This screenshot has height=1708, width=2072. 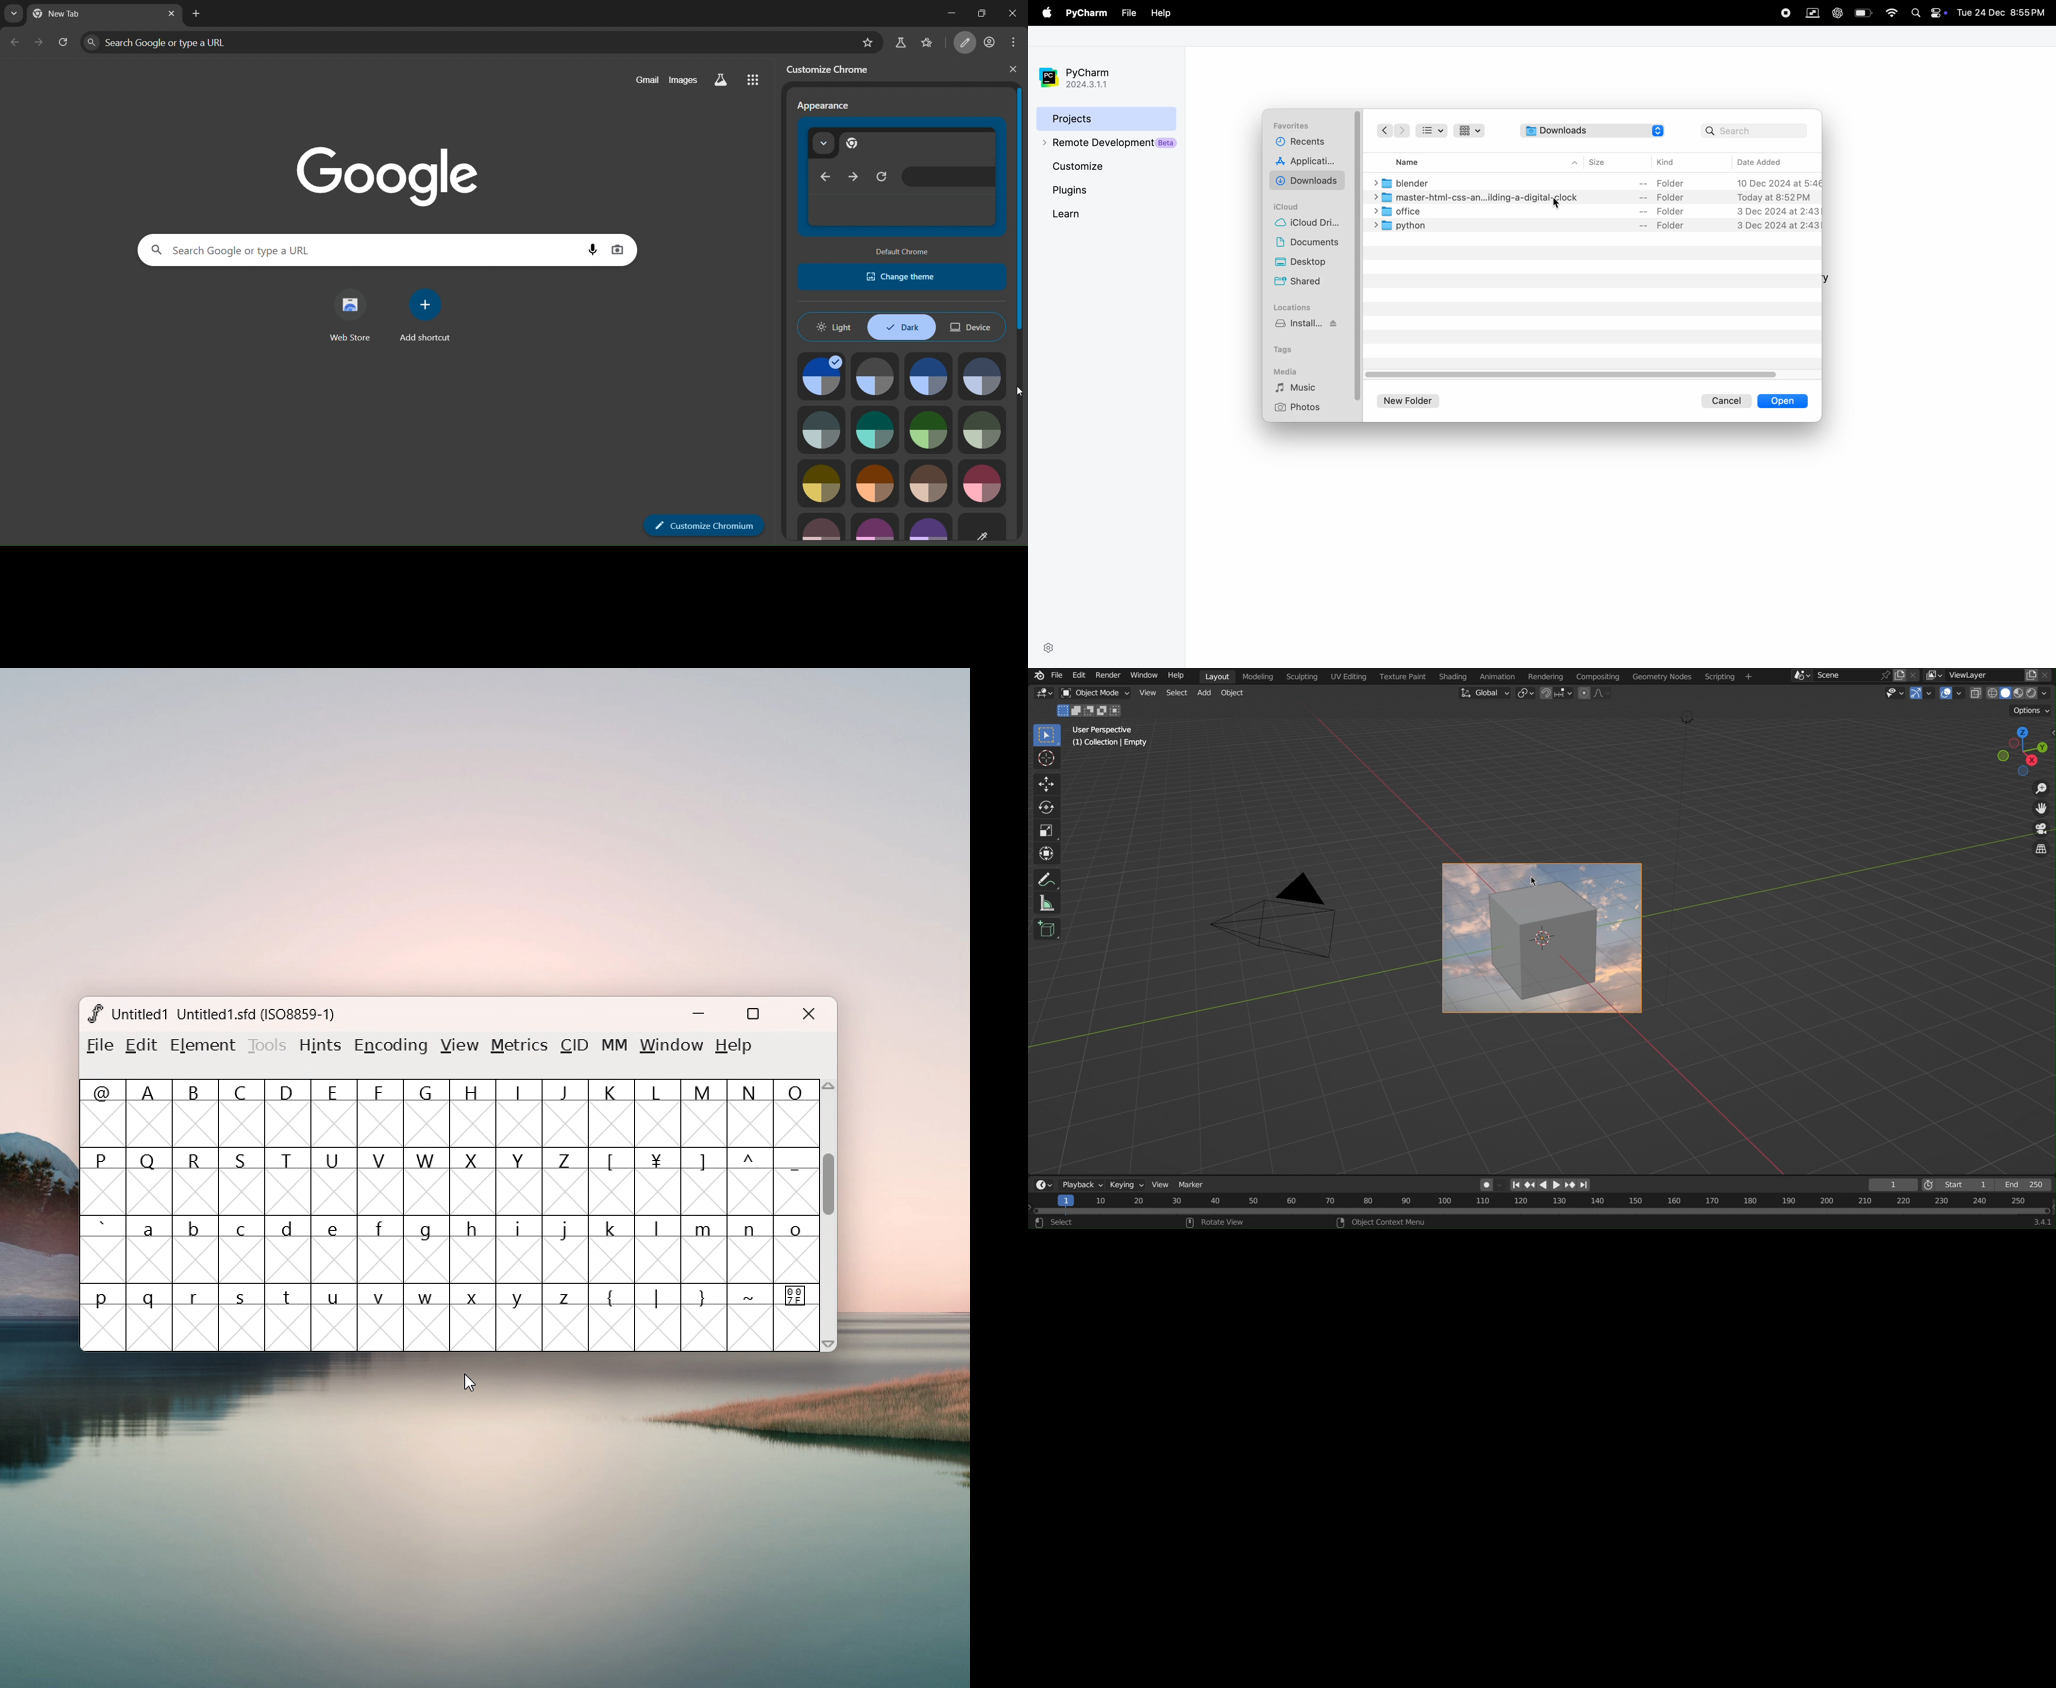 I want to click on View, so click(x=1163, y=1184).